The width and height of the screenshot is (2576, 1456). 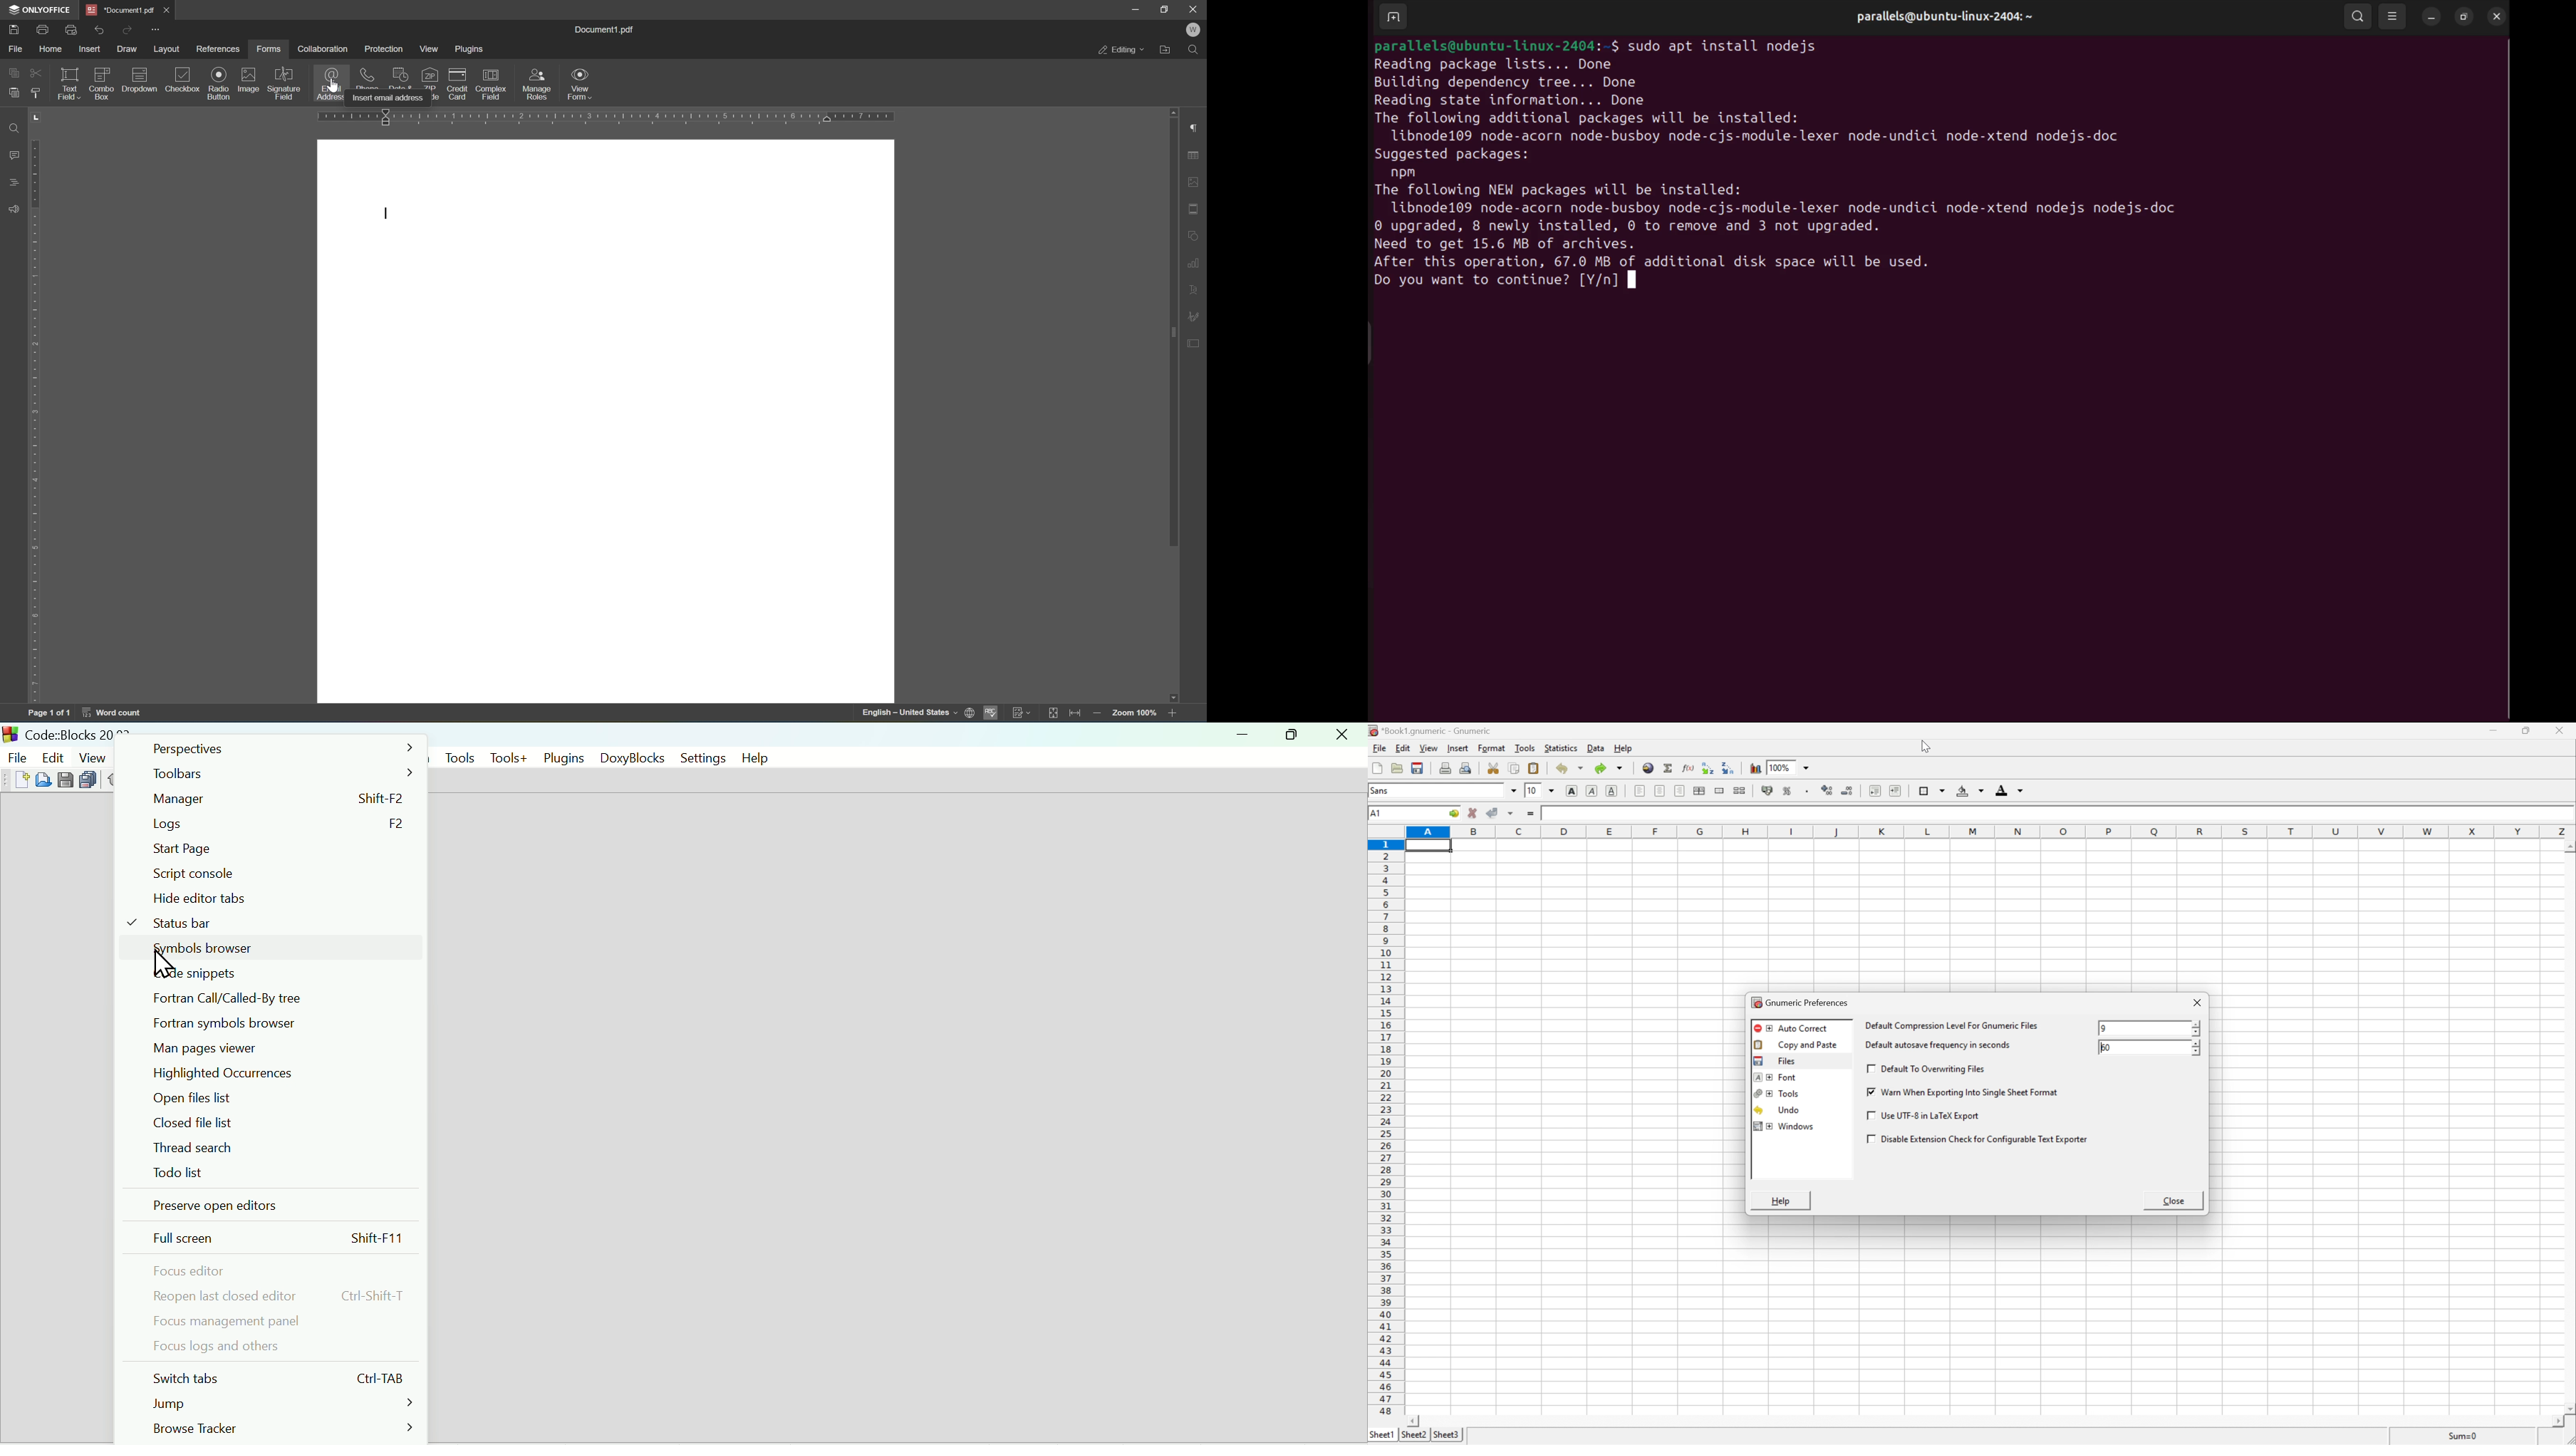 I want to click on windows, so click(x=1787, y=1128).